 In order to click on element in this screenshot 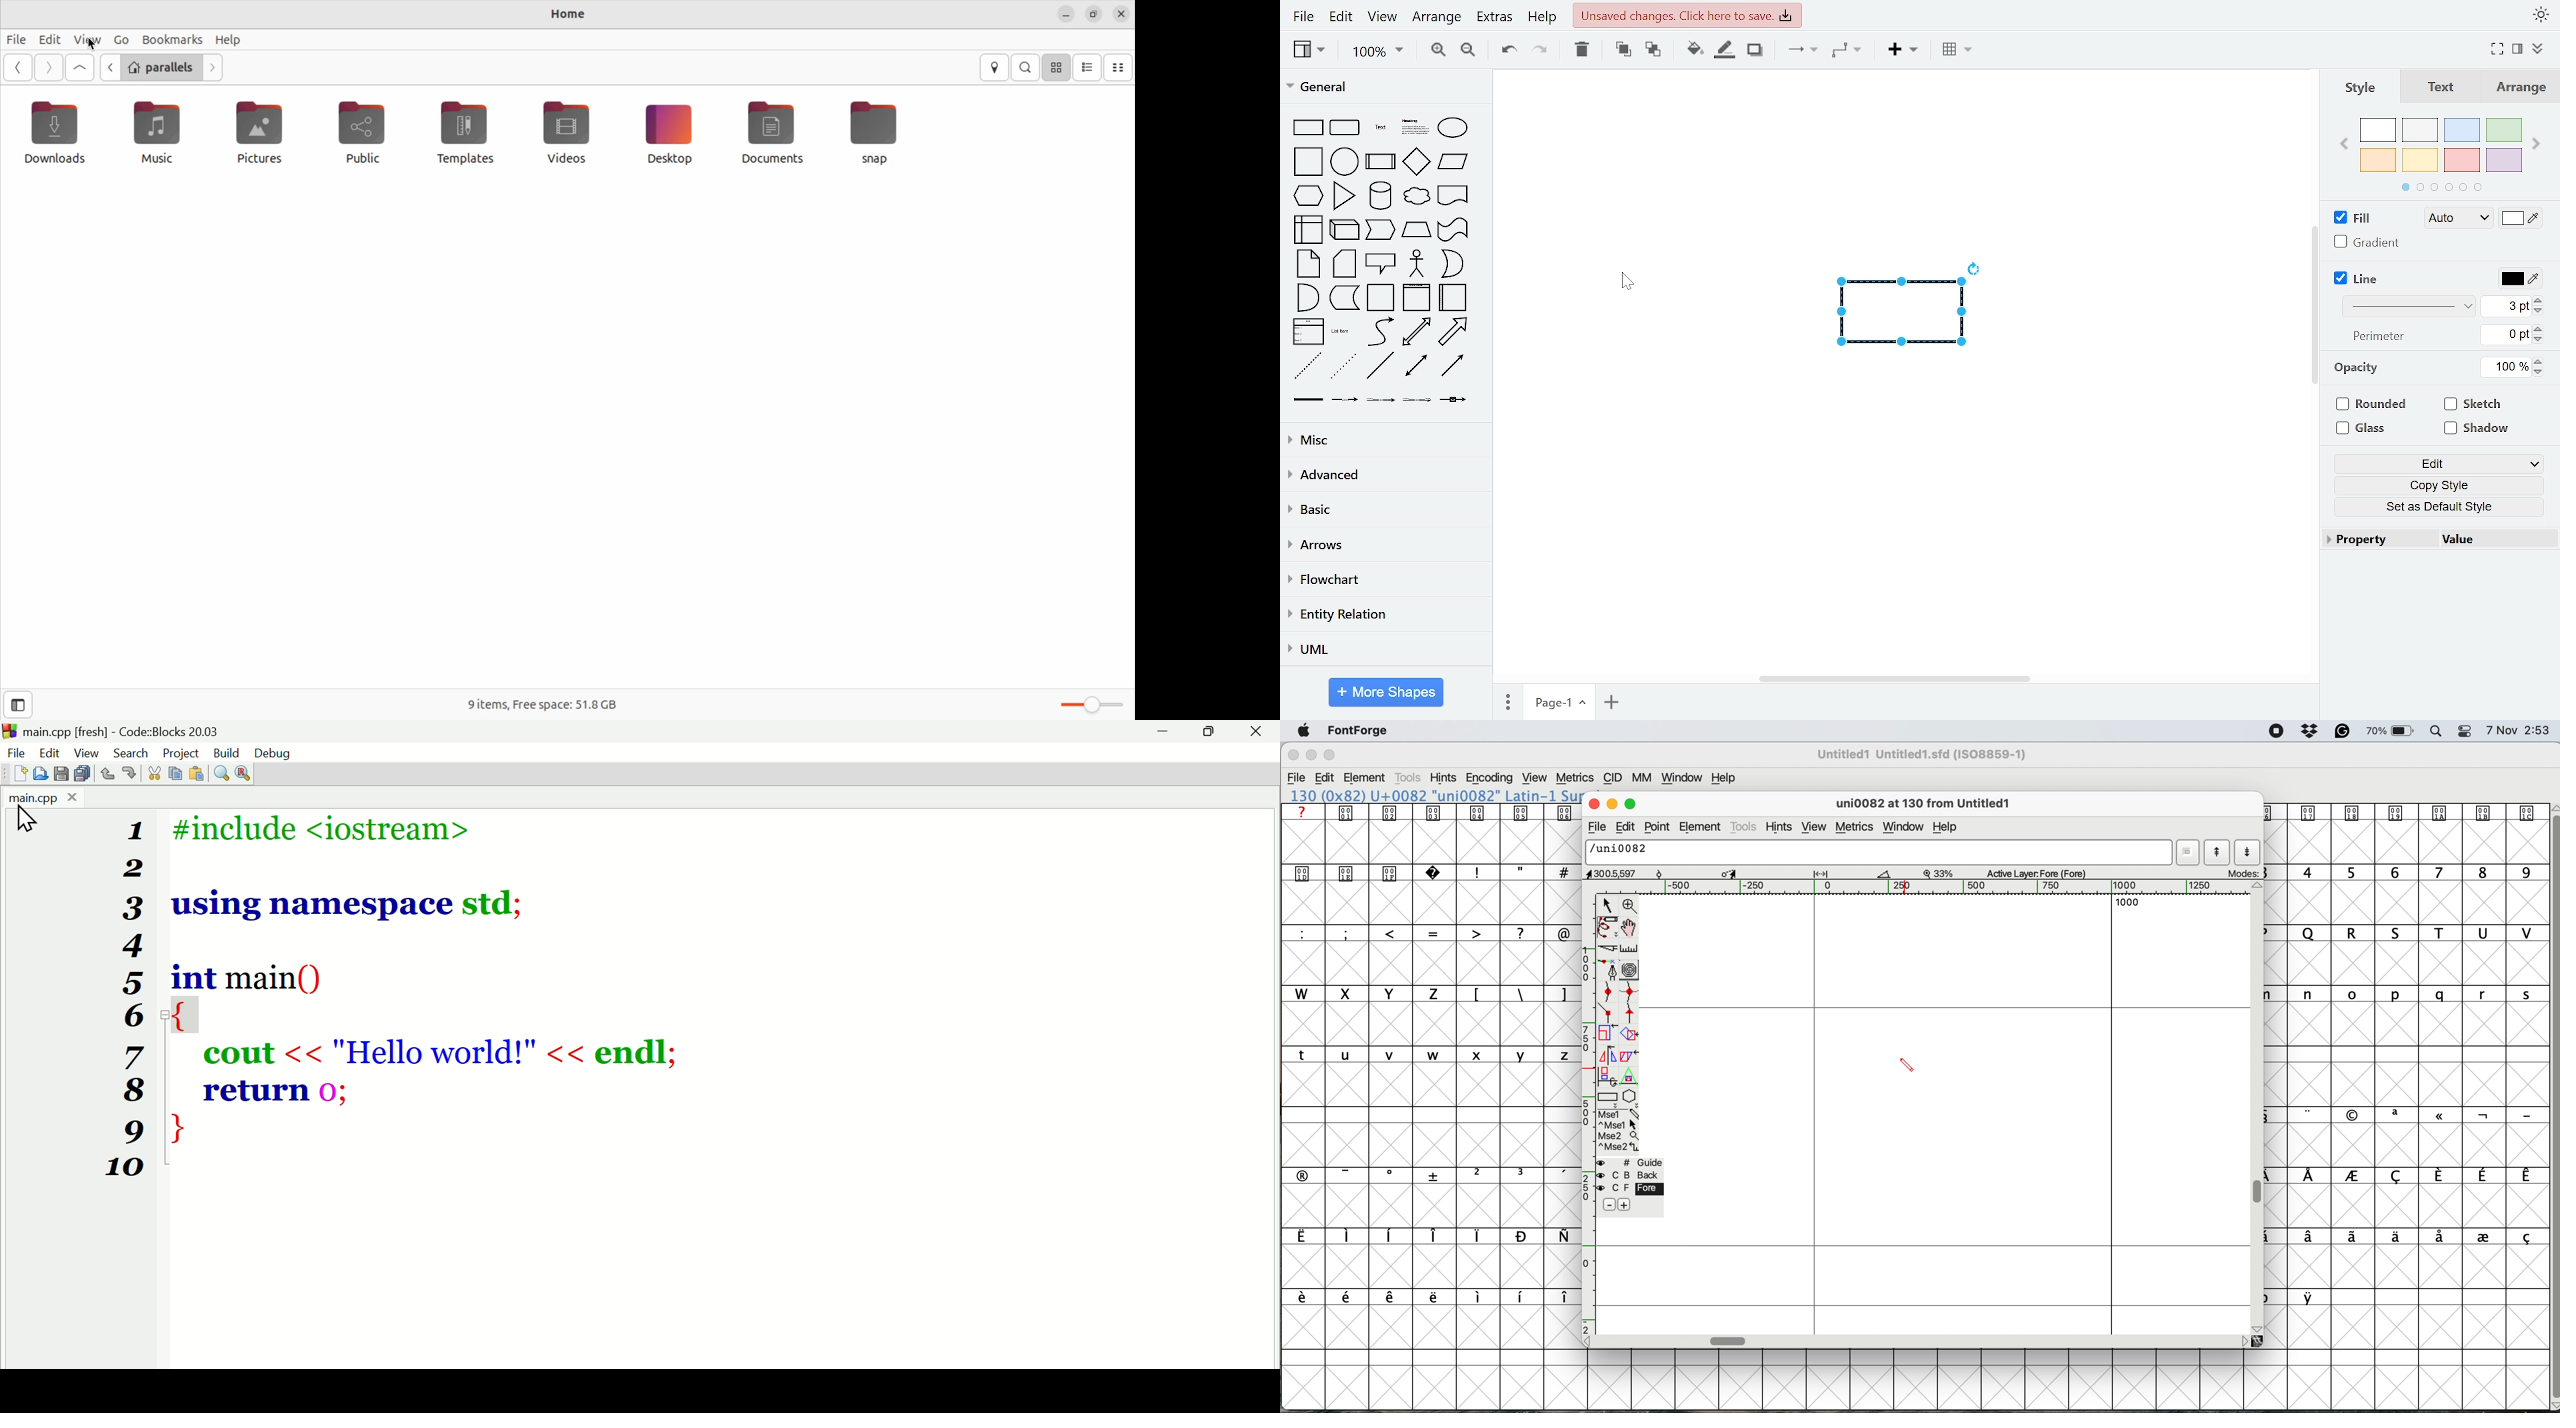, I will do `click(1701, 828)`.